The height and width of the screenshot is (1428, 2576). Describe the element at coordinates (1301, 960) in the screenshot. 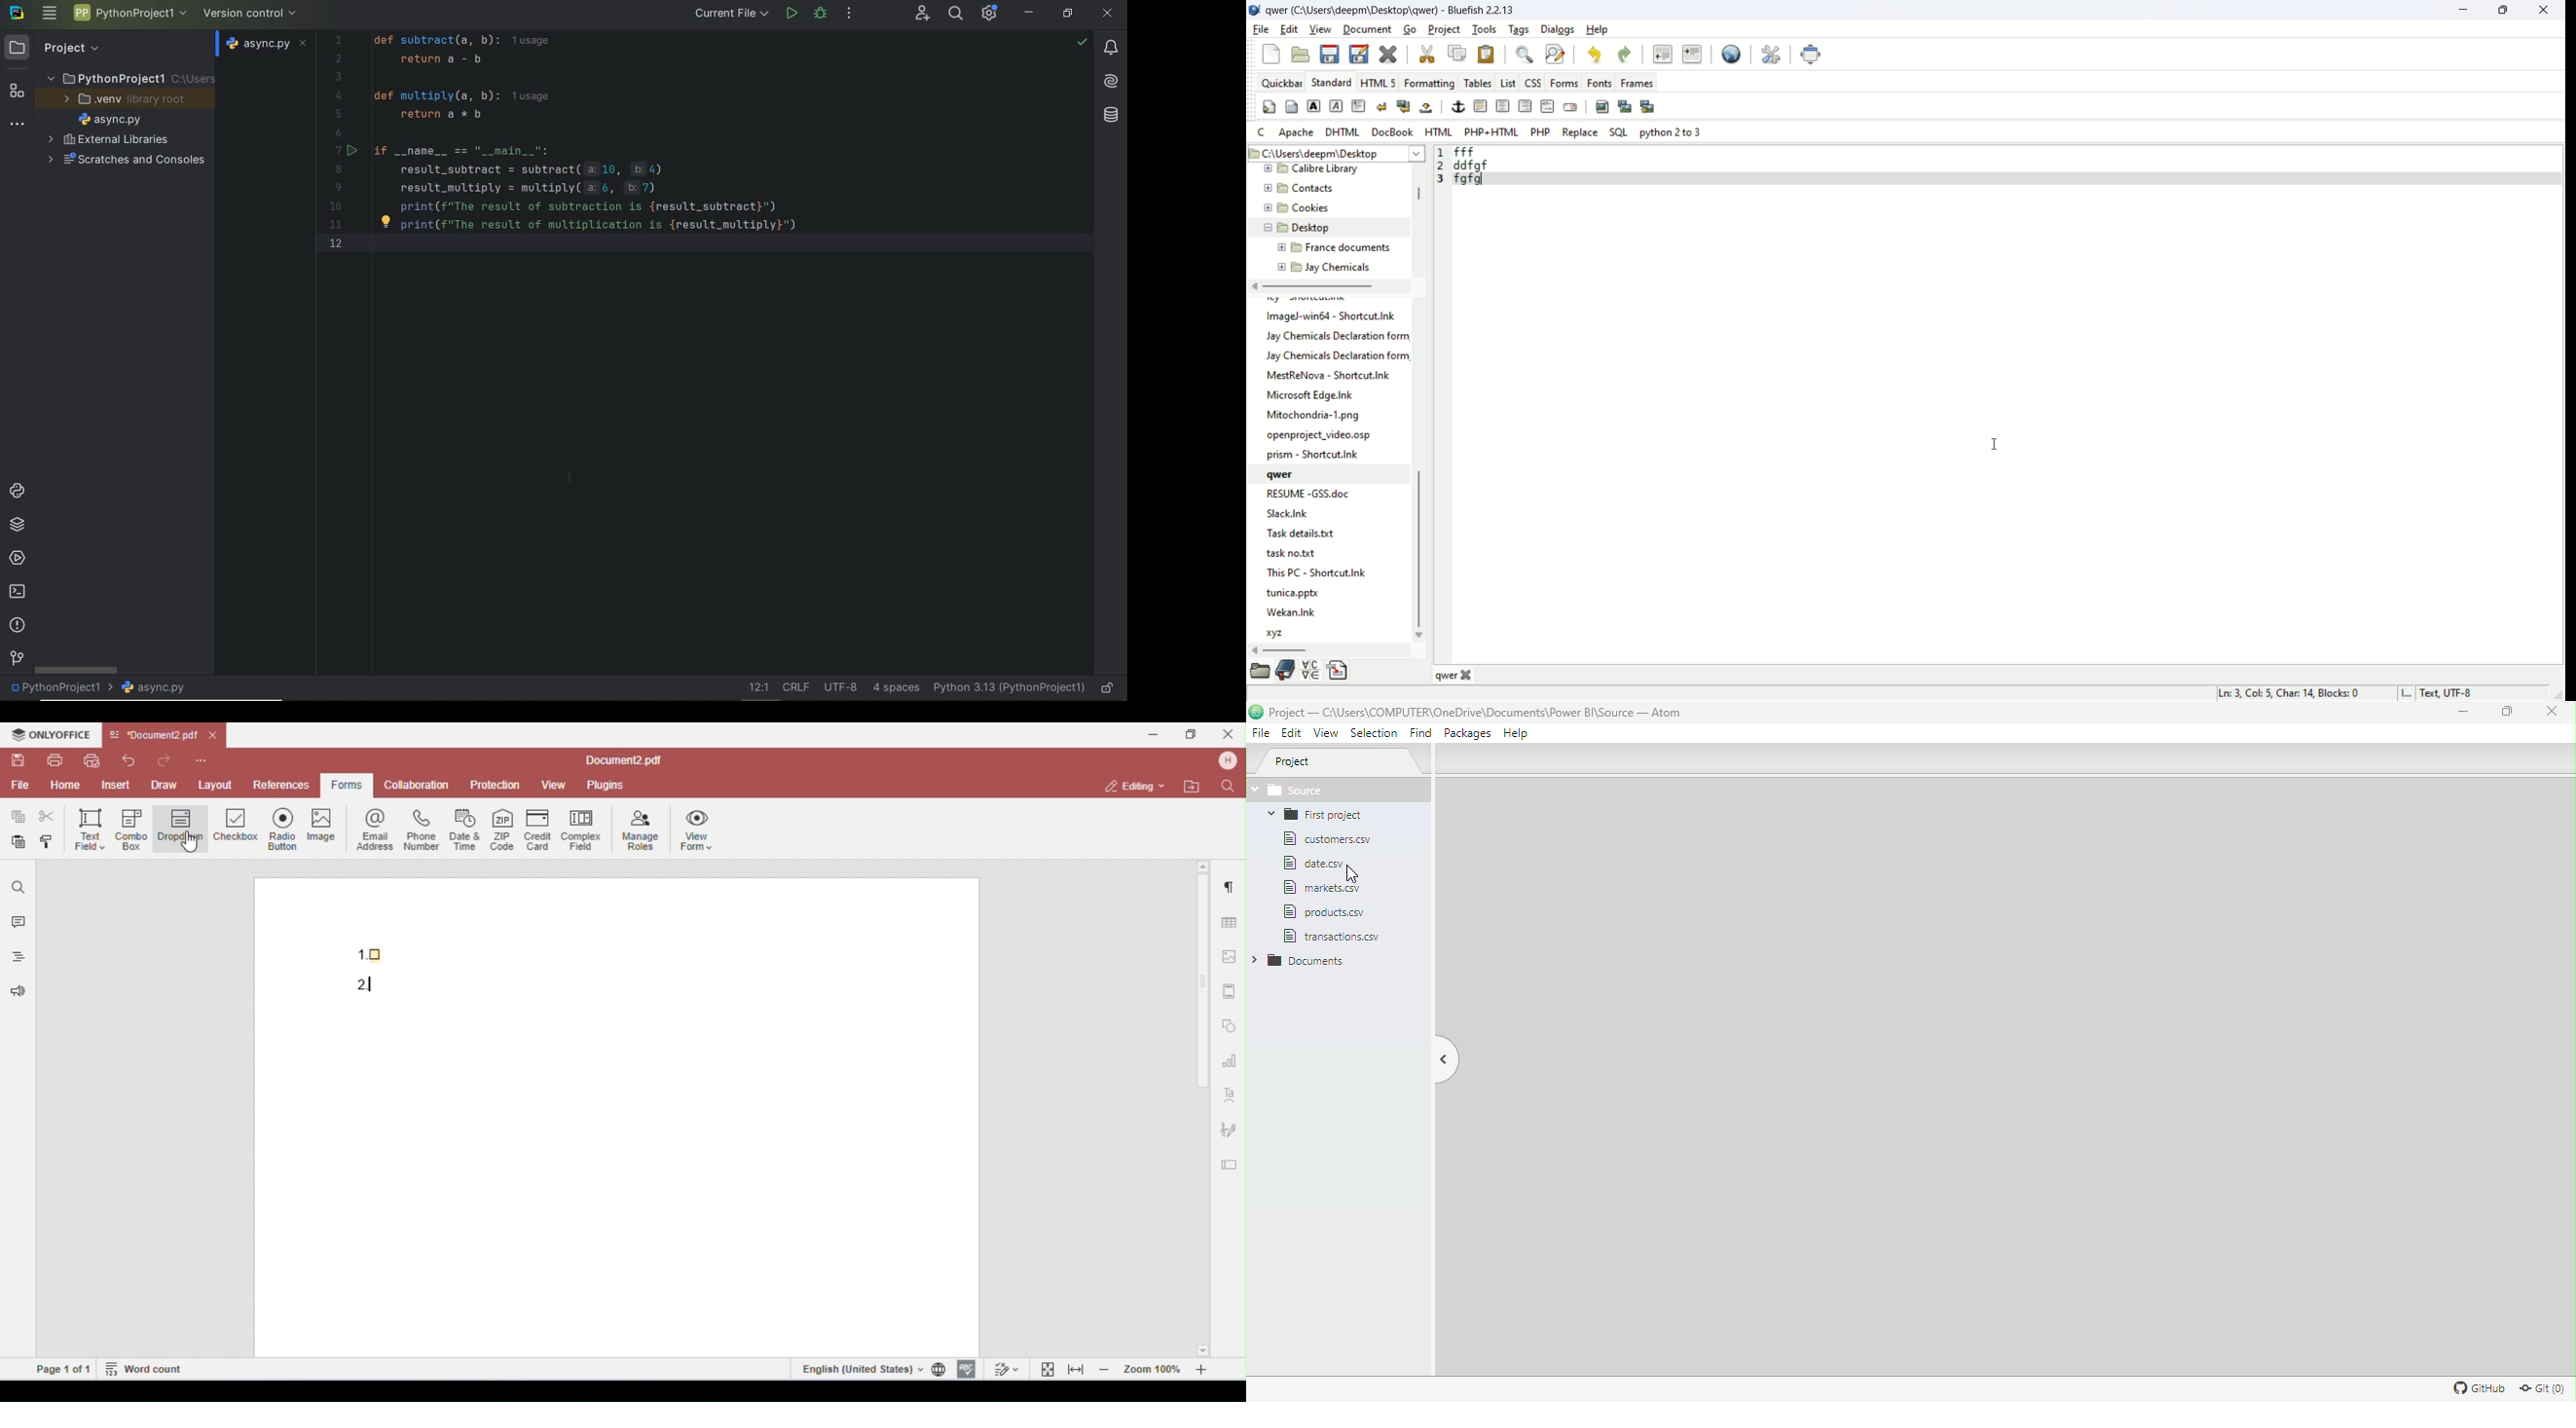

I see `Folder` at that location.